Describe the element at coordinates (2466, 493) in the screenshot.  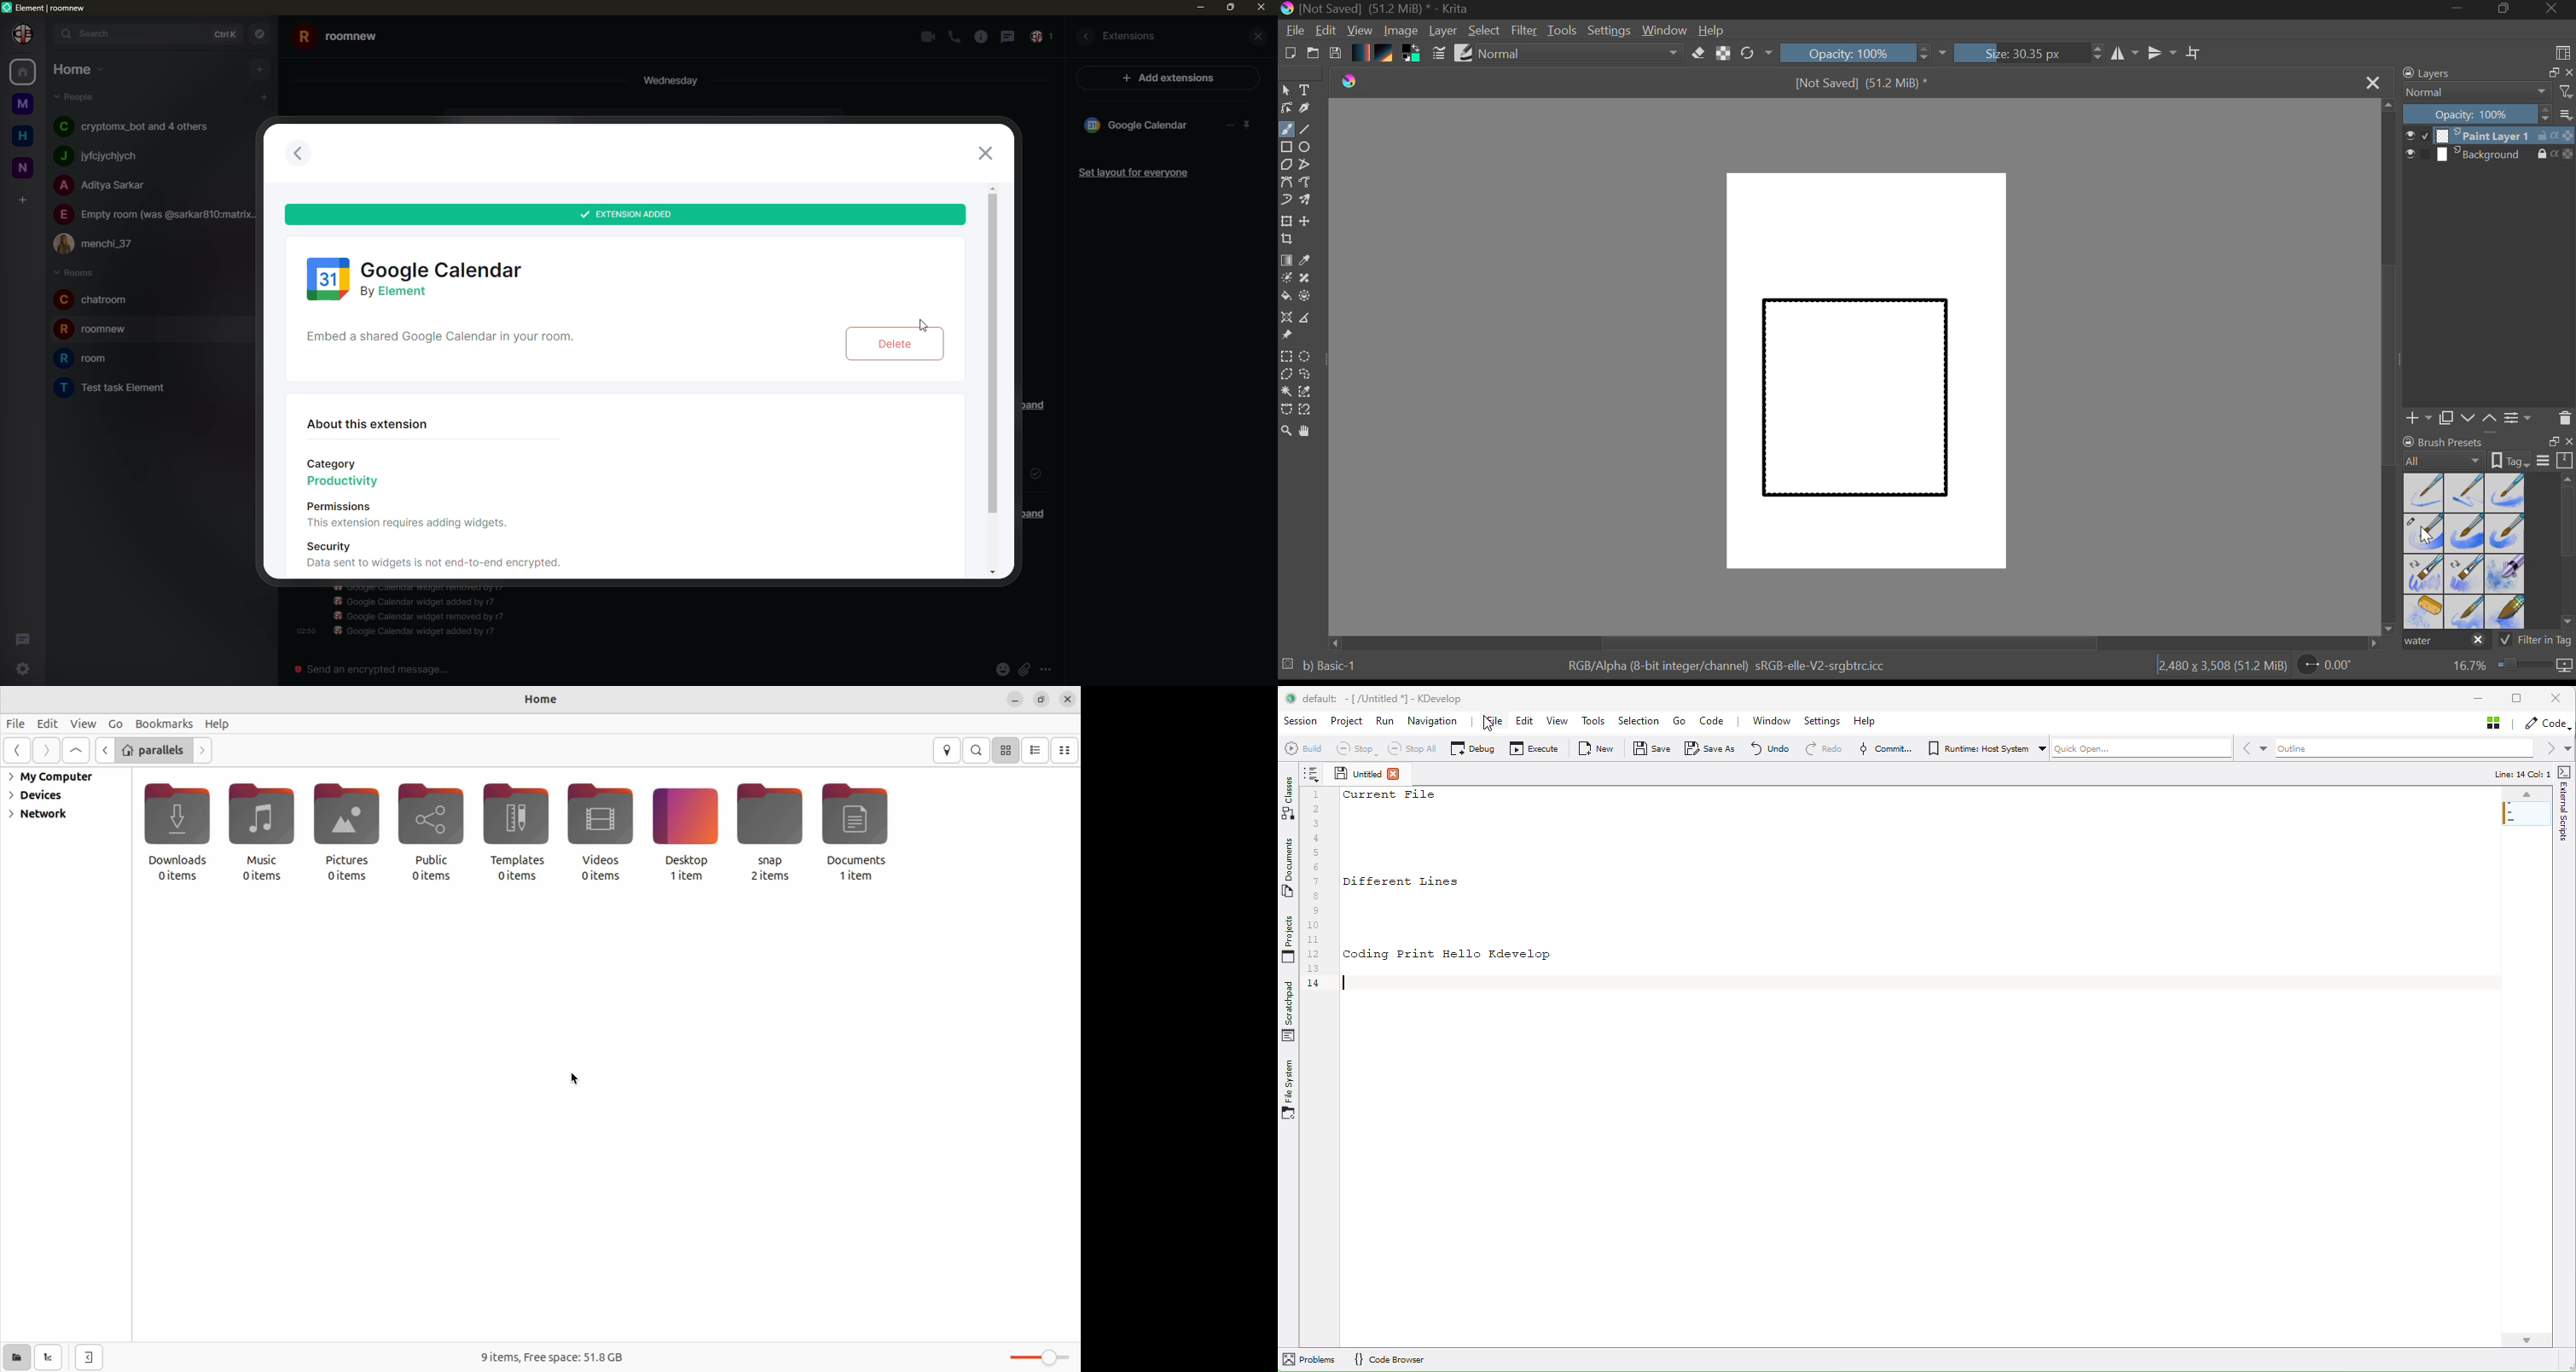
I see `Water C - Wet` at that location.